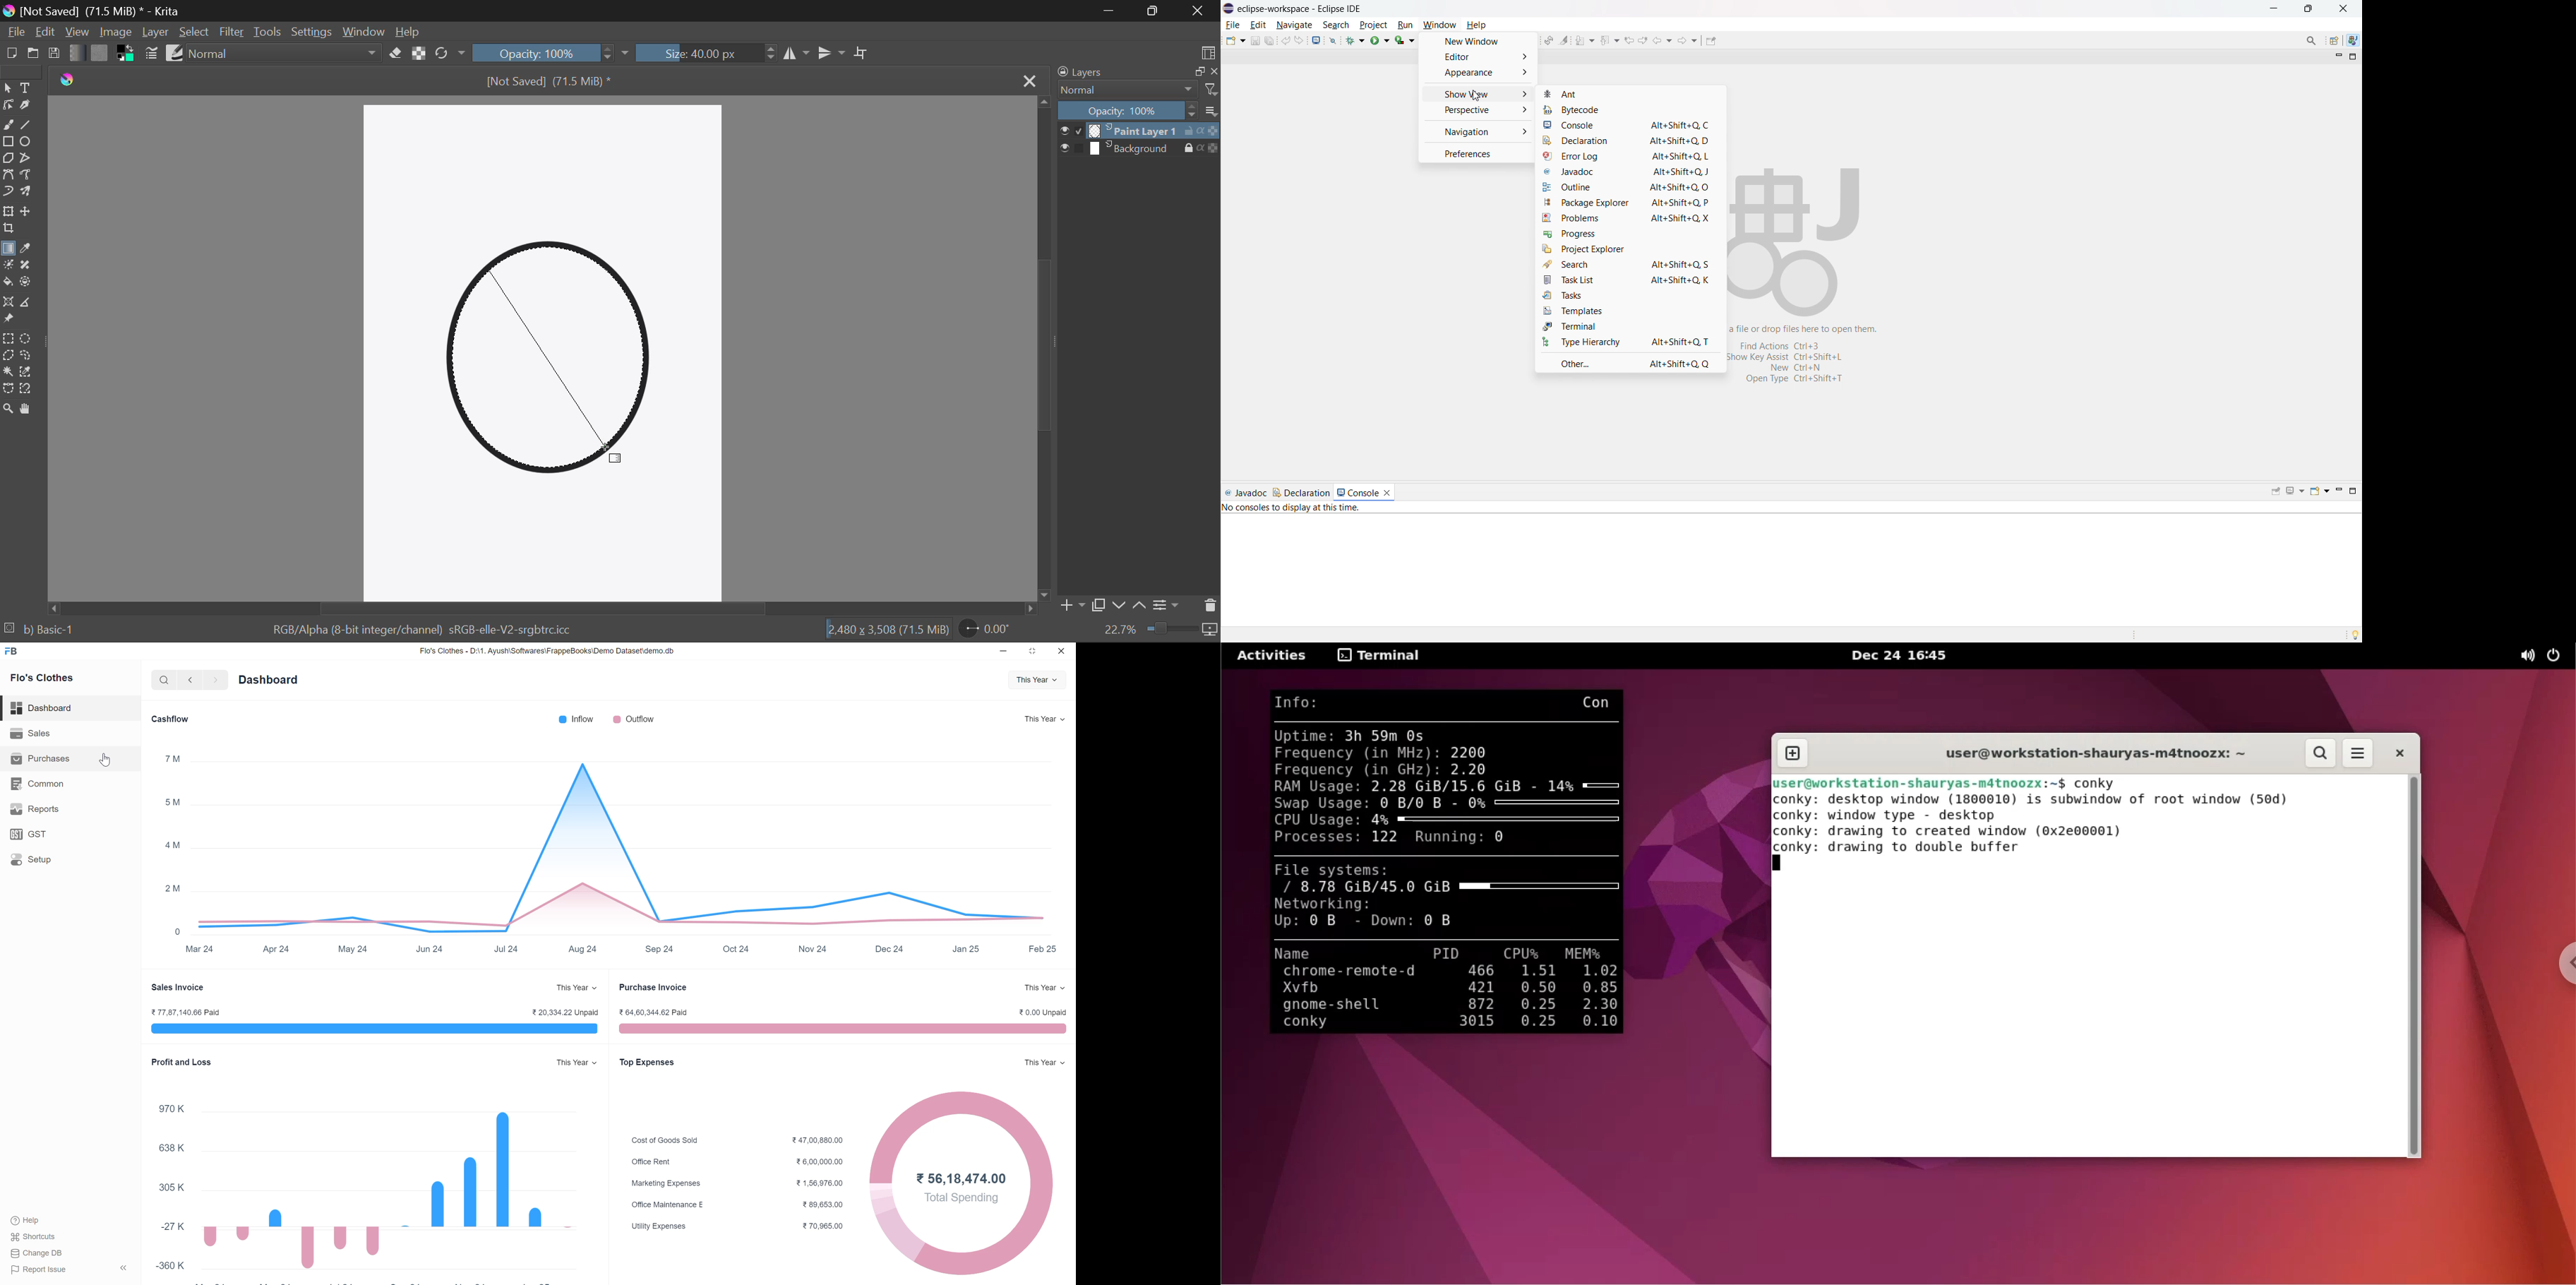  Describe the element at coordinates (11, 652) in the screenshot. I see `FB` at that location.